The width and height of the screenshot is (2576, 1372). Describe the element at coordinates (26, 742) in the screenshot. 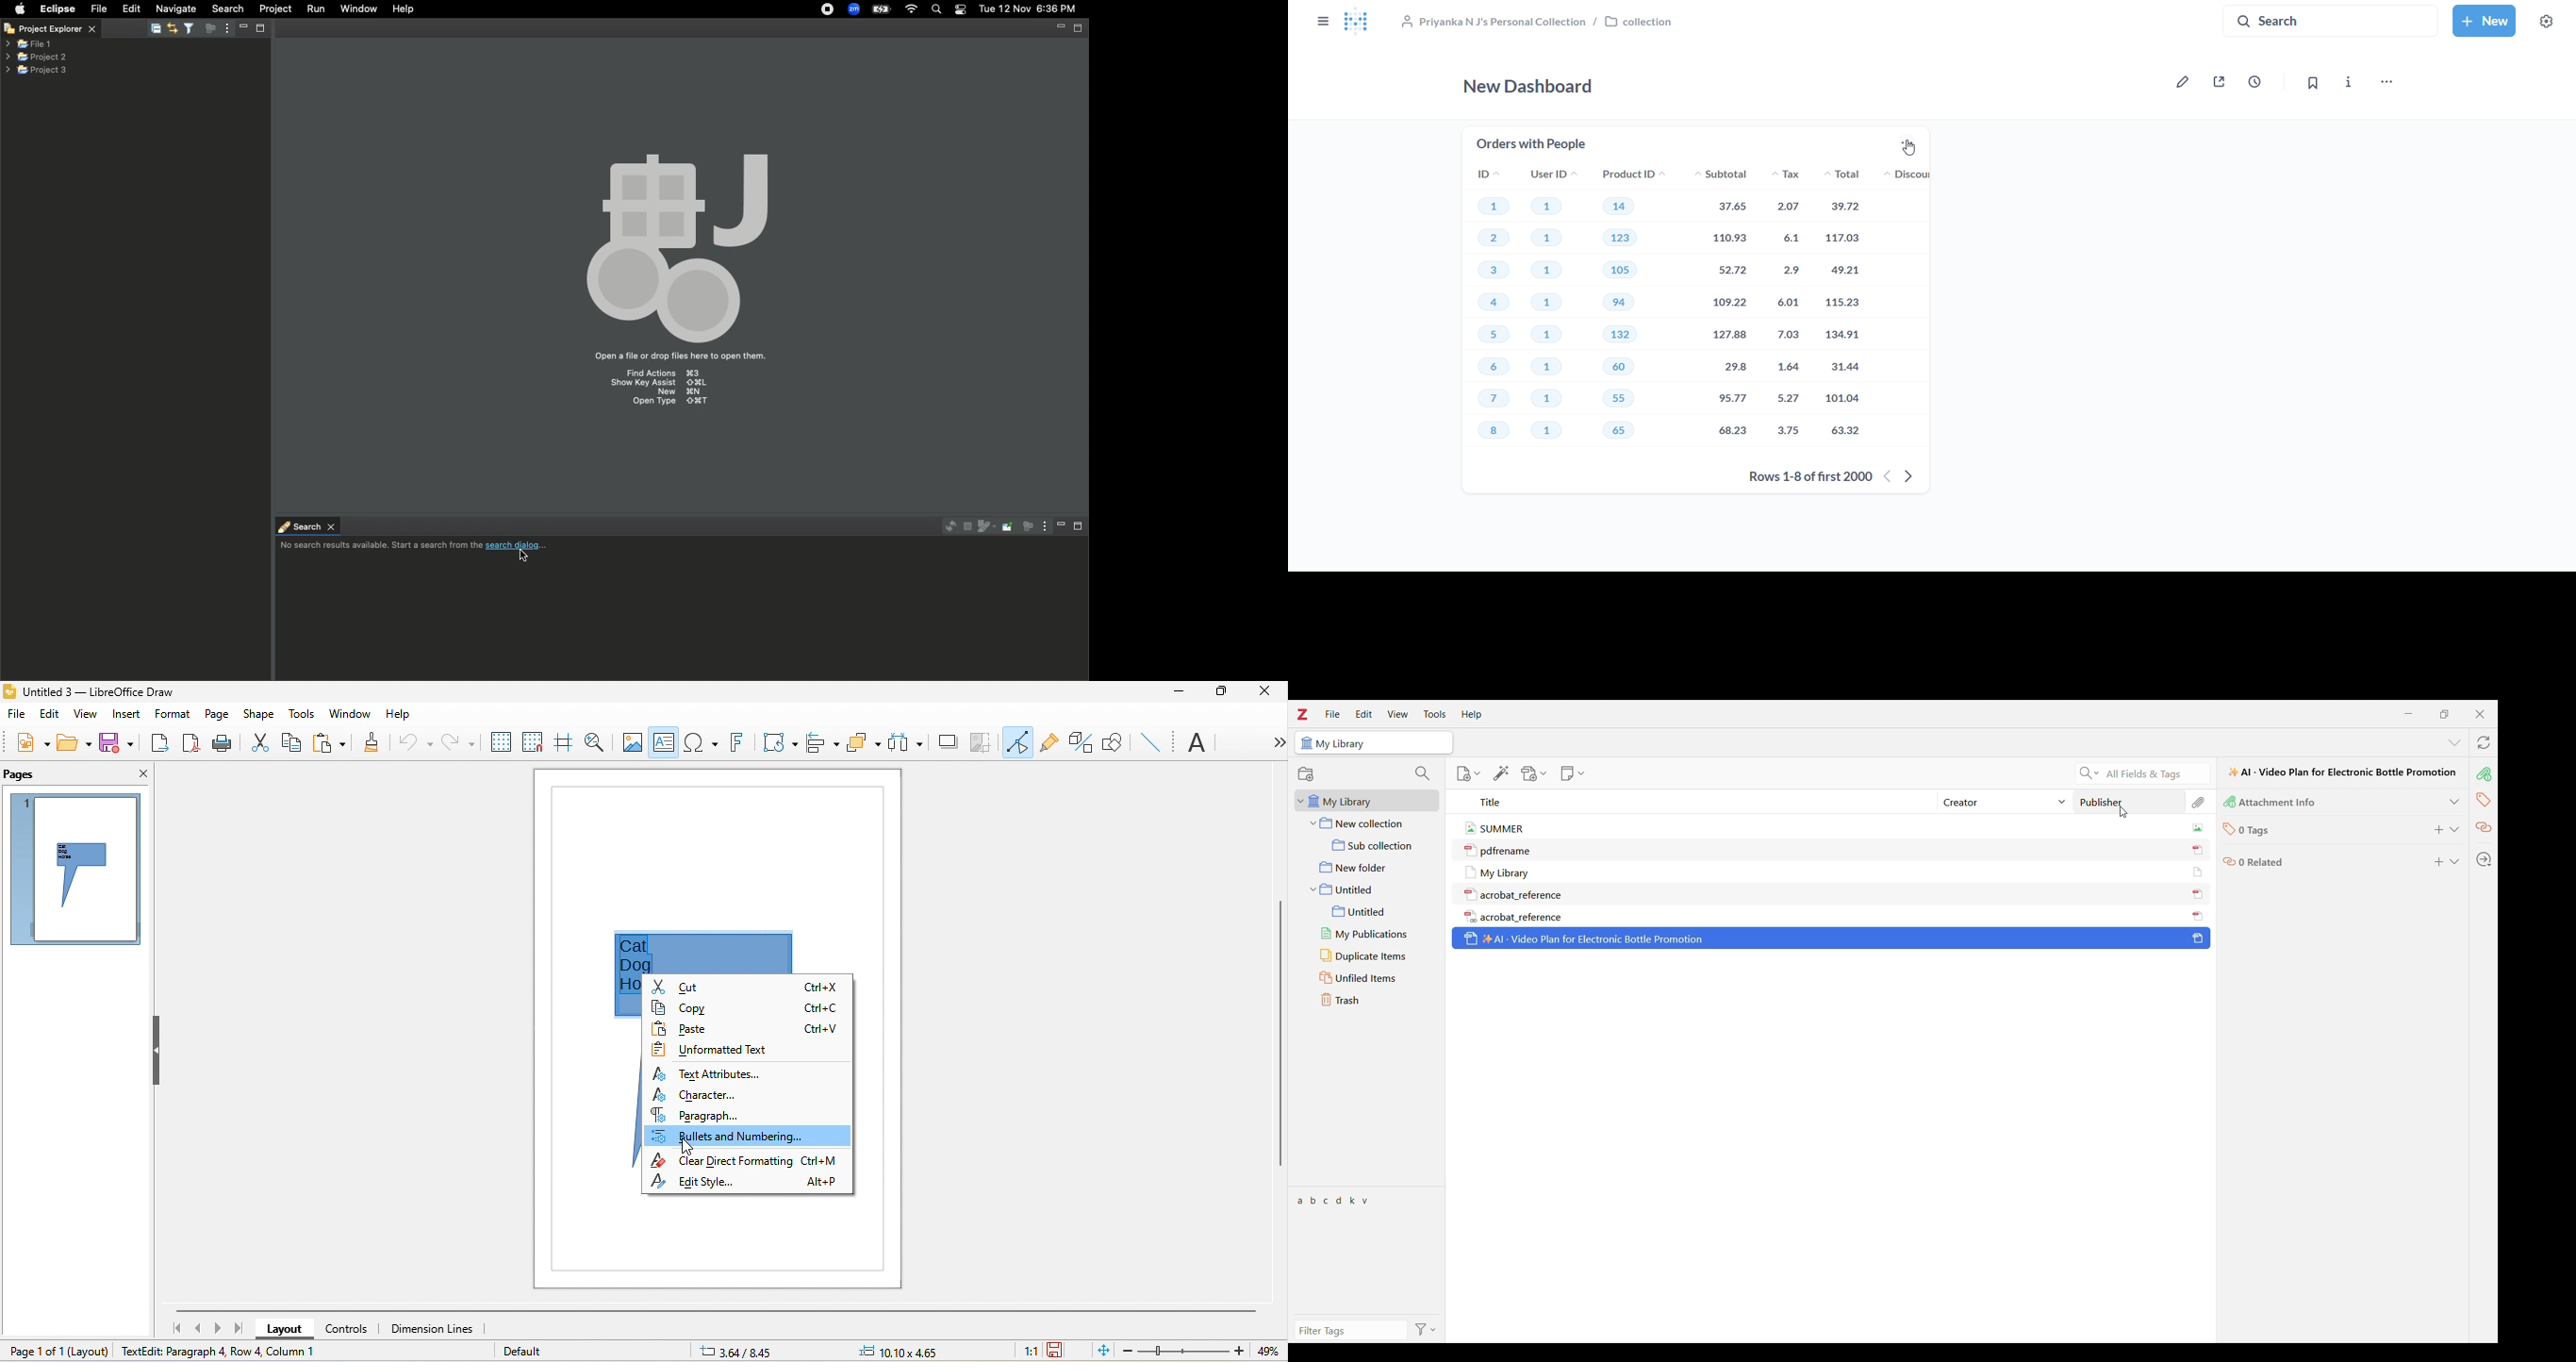

I see `new` at that location.